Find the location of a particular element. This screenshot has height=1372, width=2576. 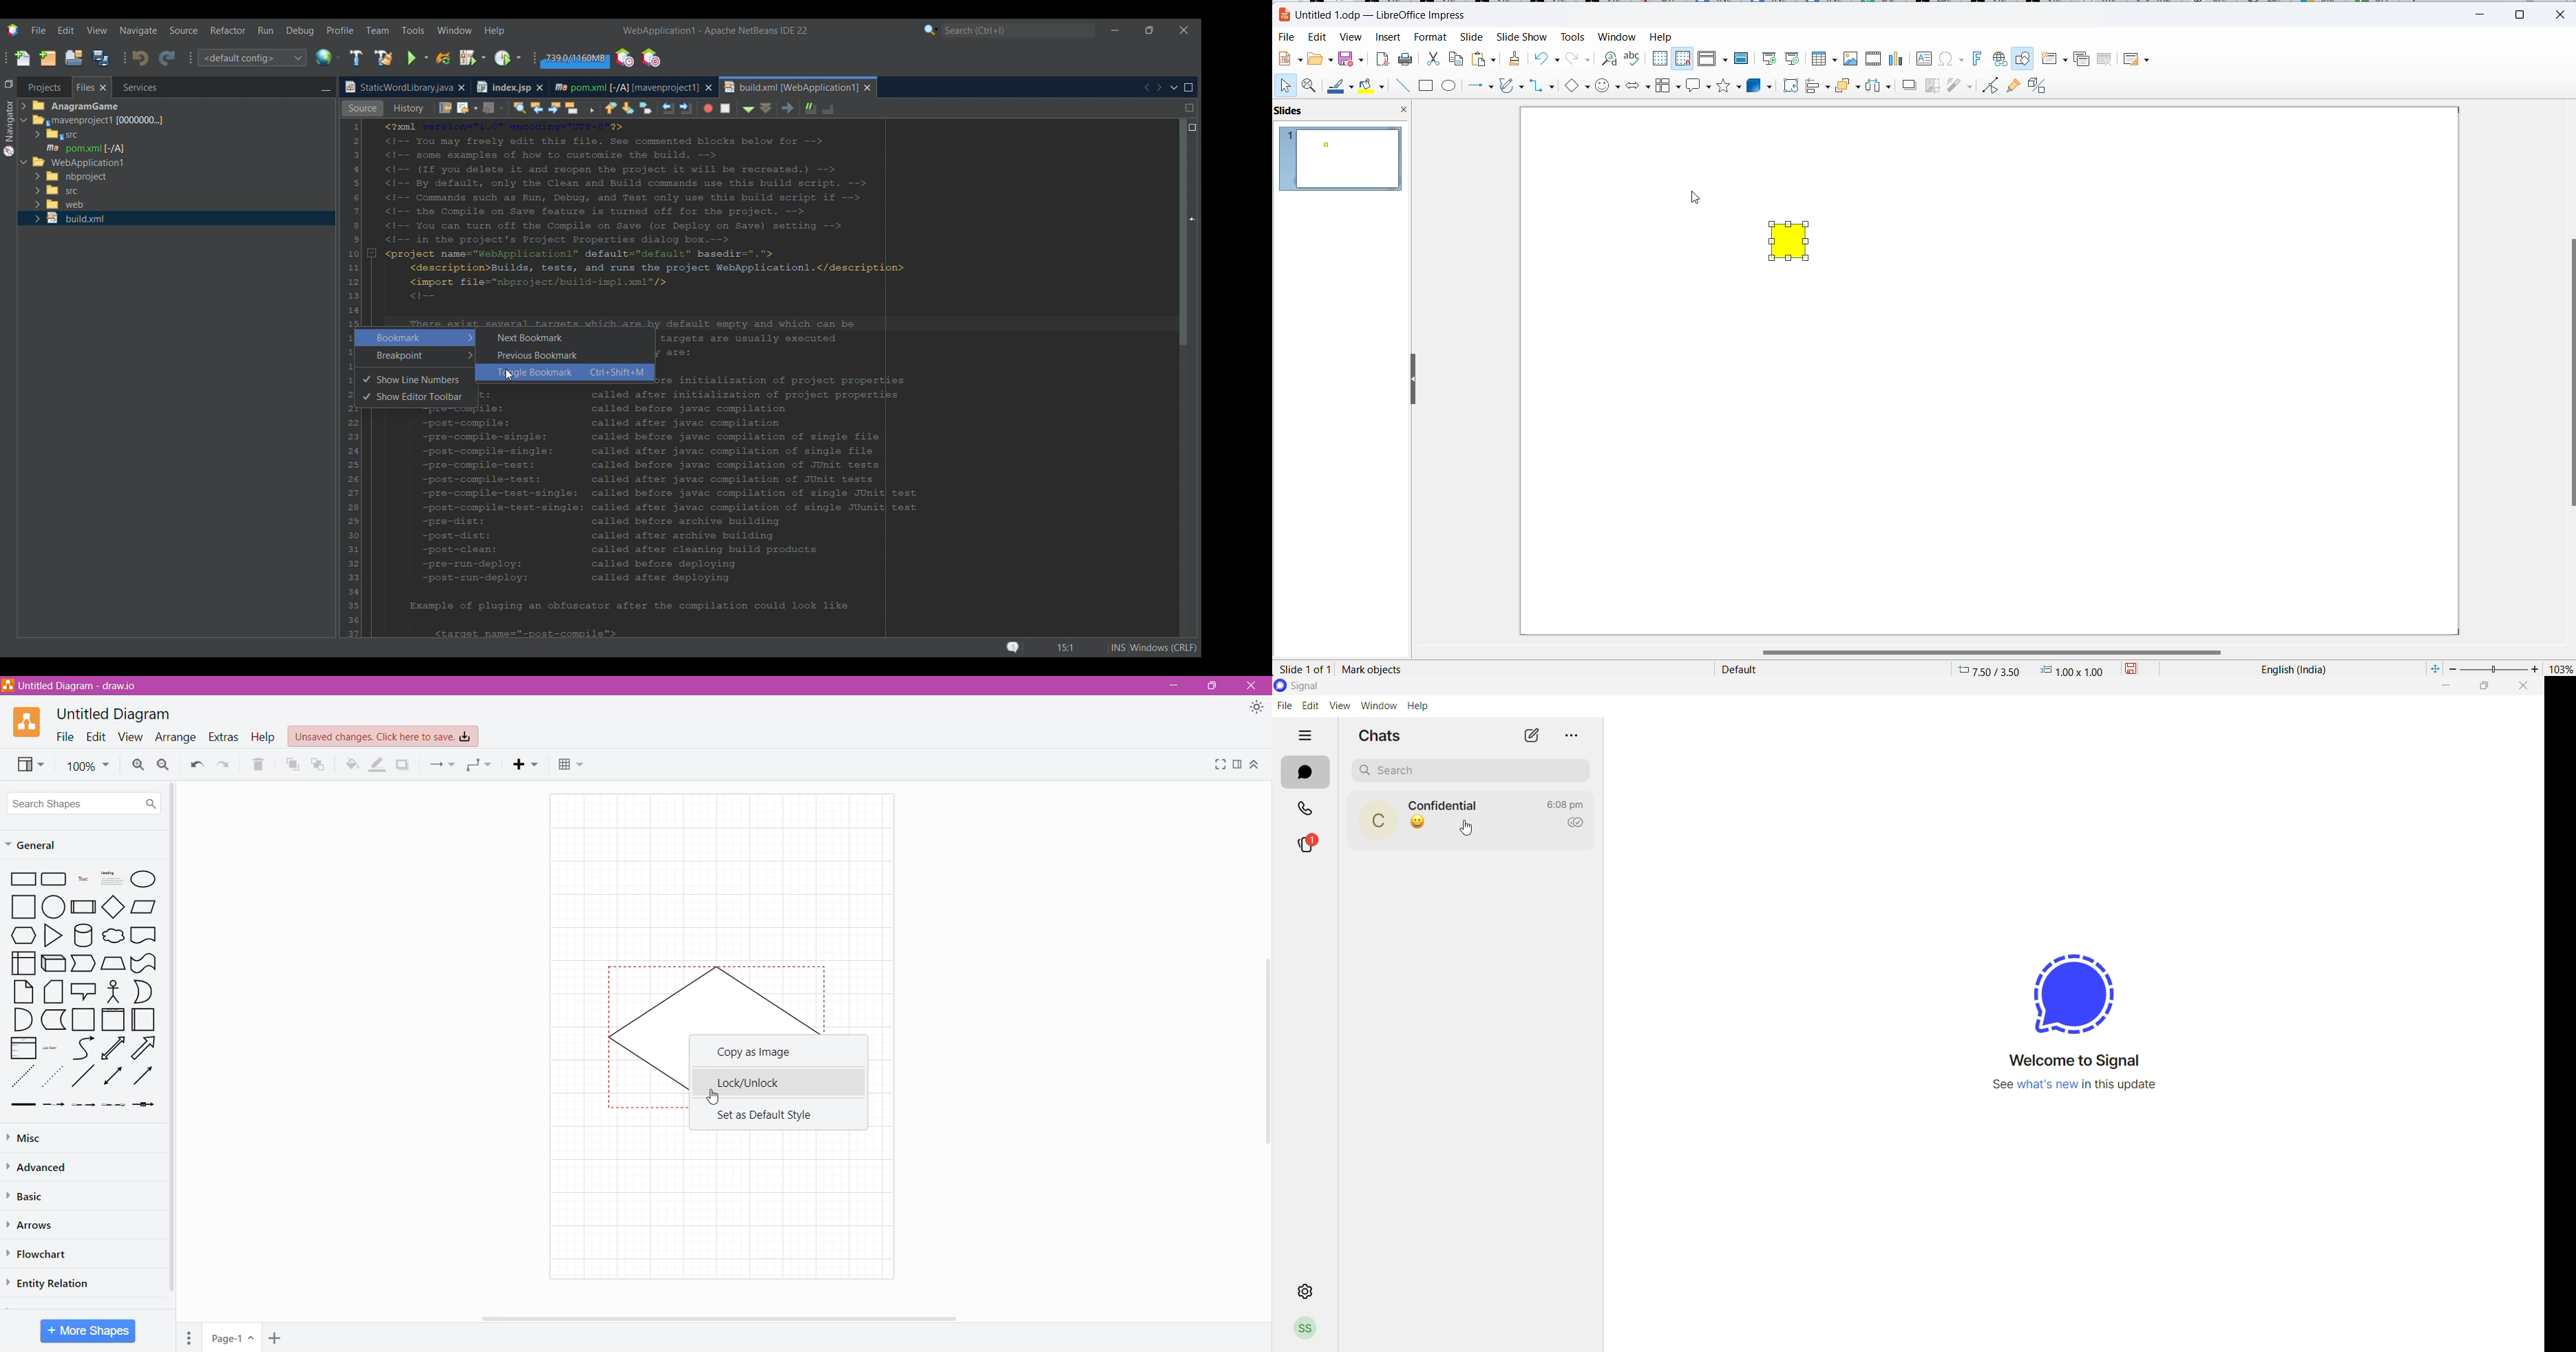

Snap to grid is located at coordinates (1683, 59).